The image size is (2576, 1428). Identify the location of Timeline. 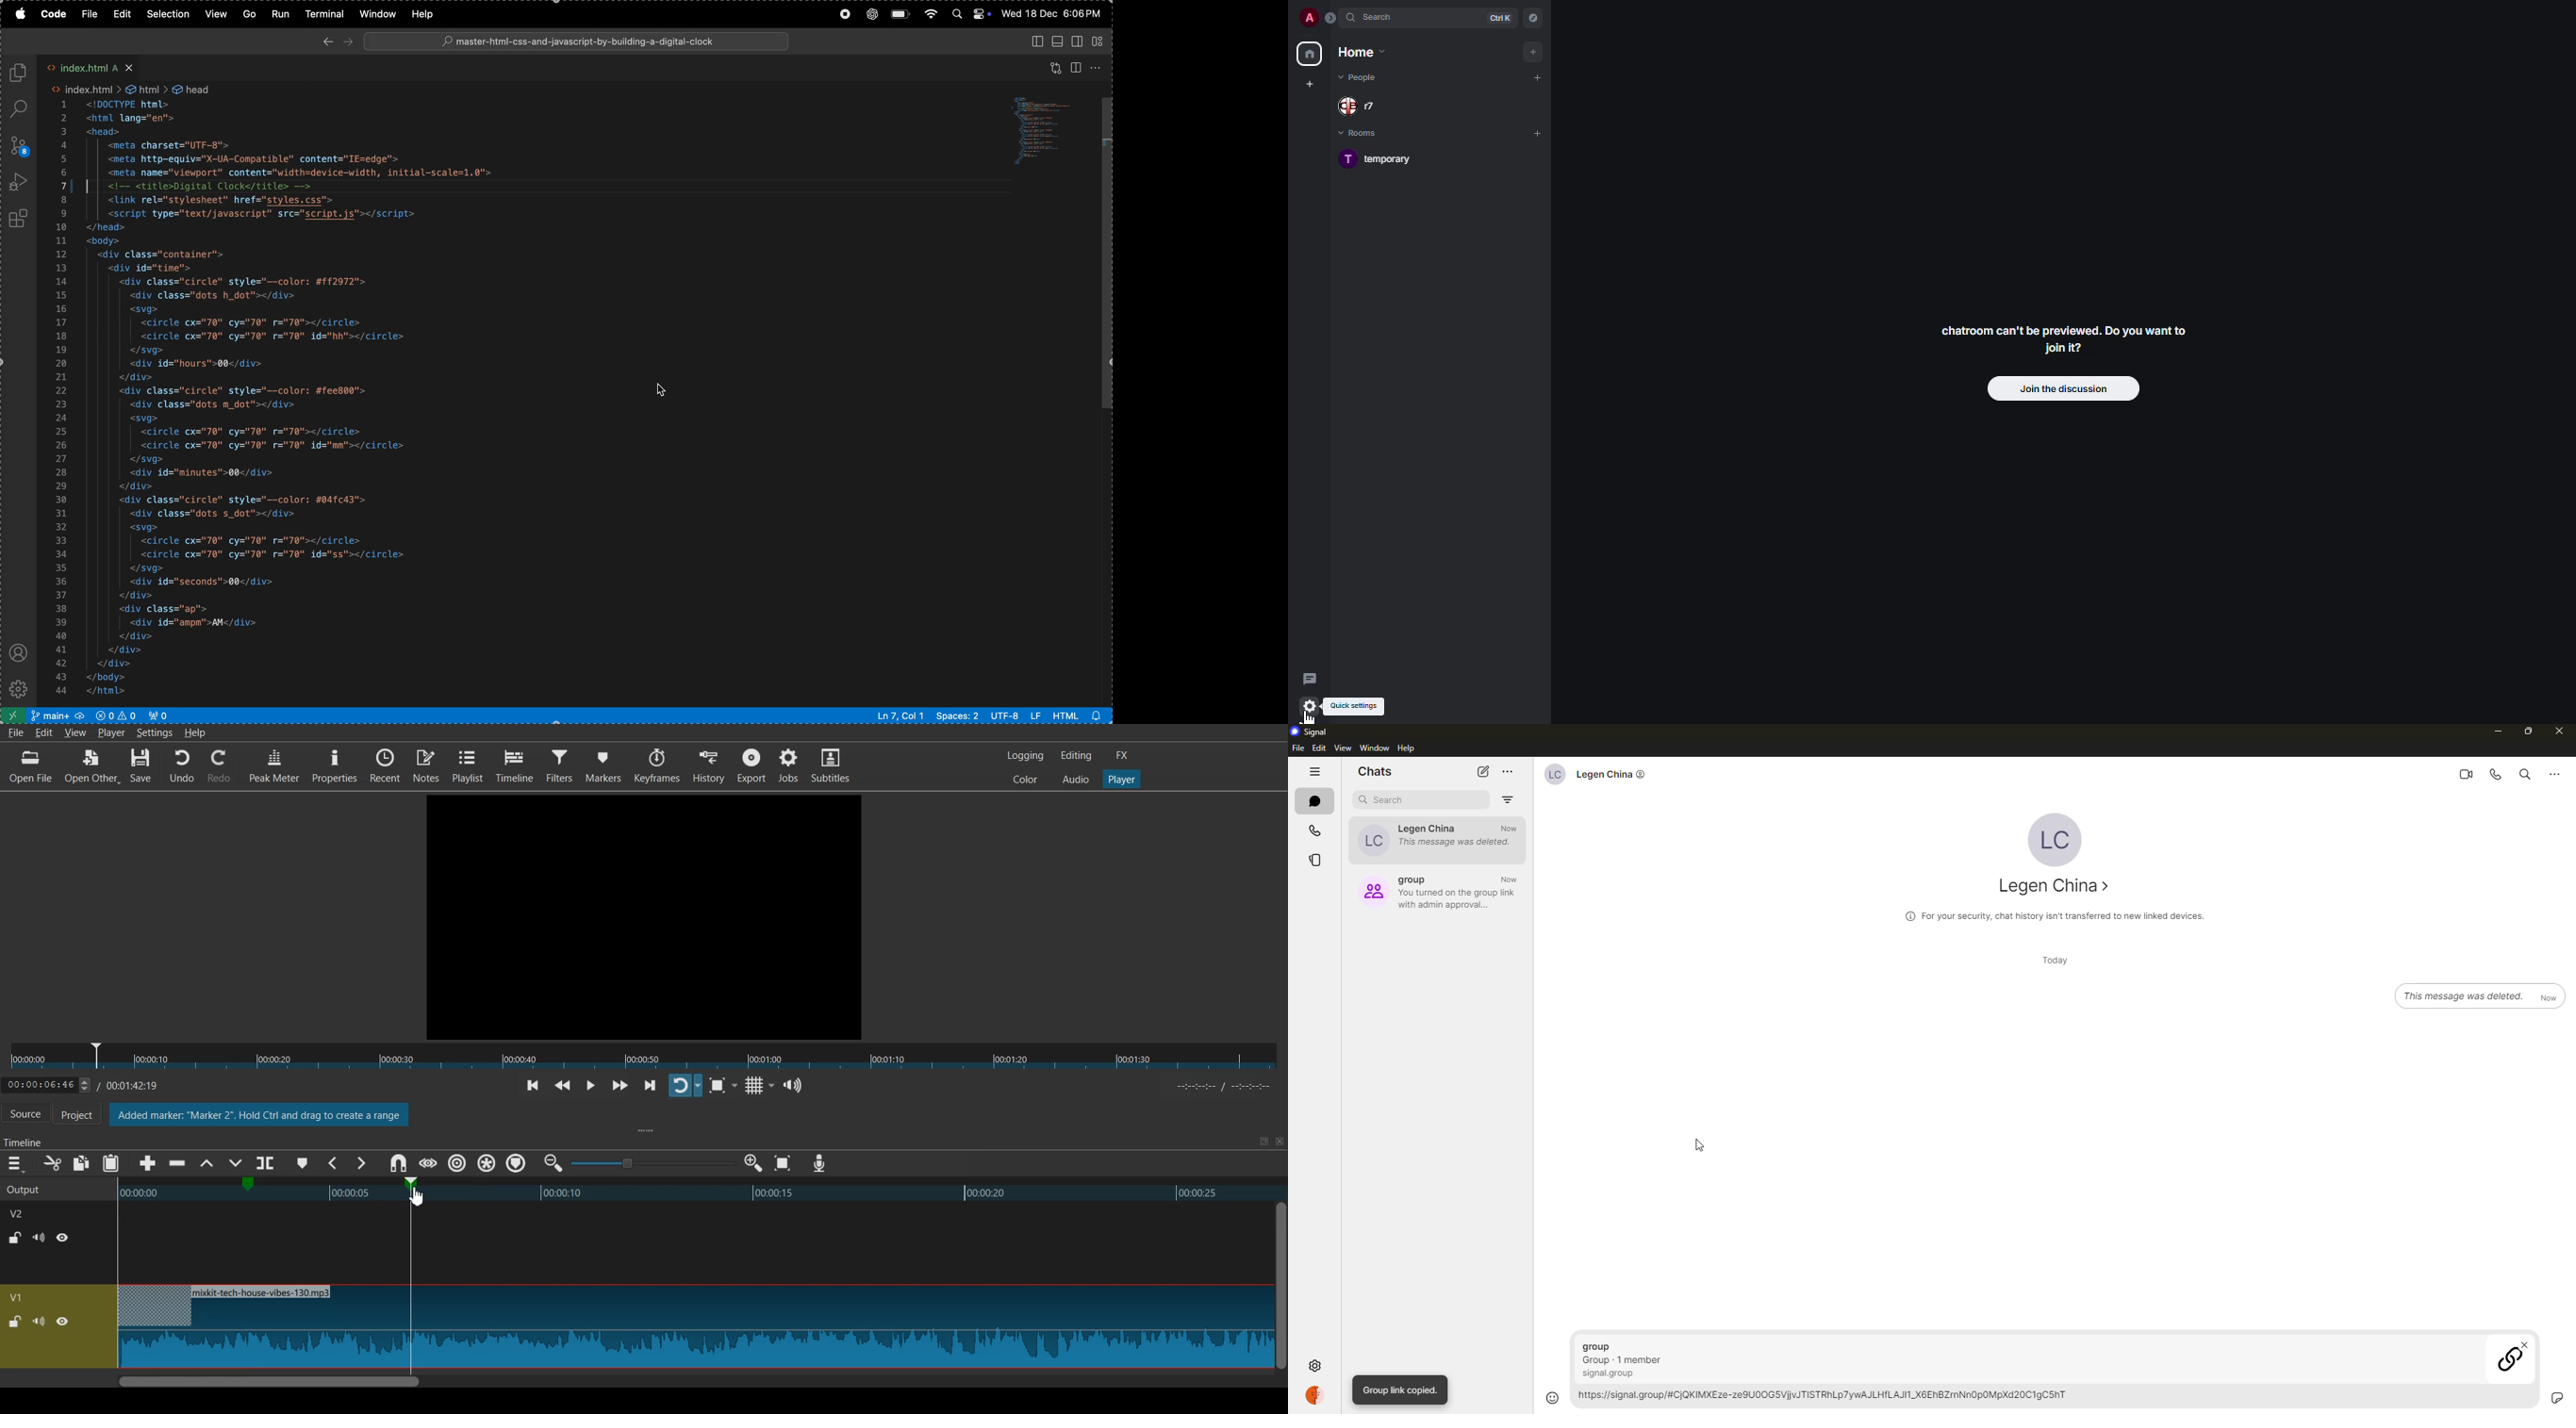
(91, 1083).